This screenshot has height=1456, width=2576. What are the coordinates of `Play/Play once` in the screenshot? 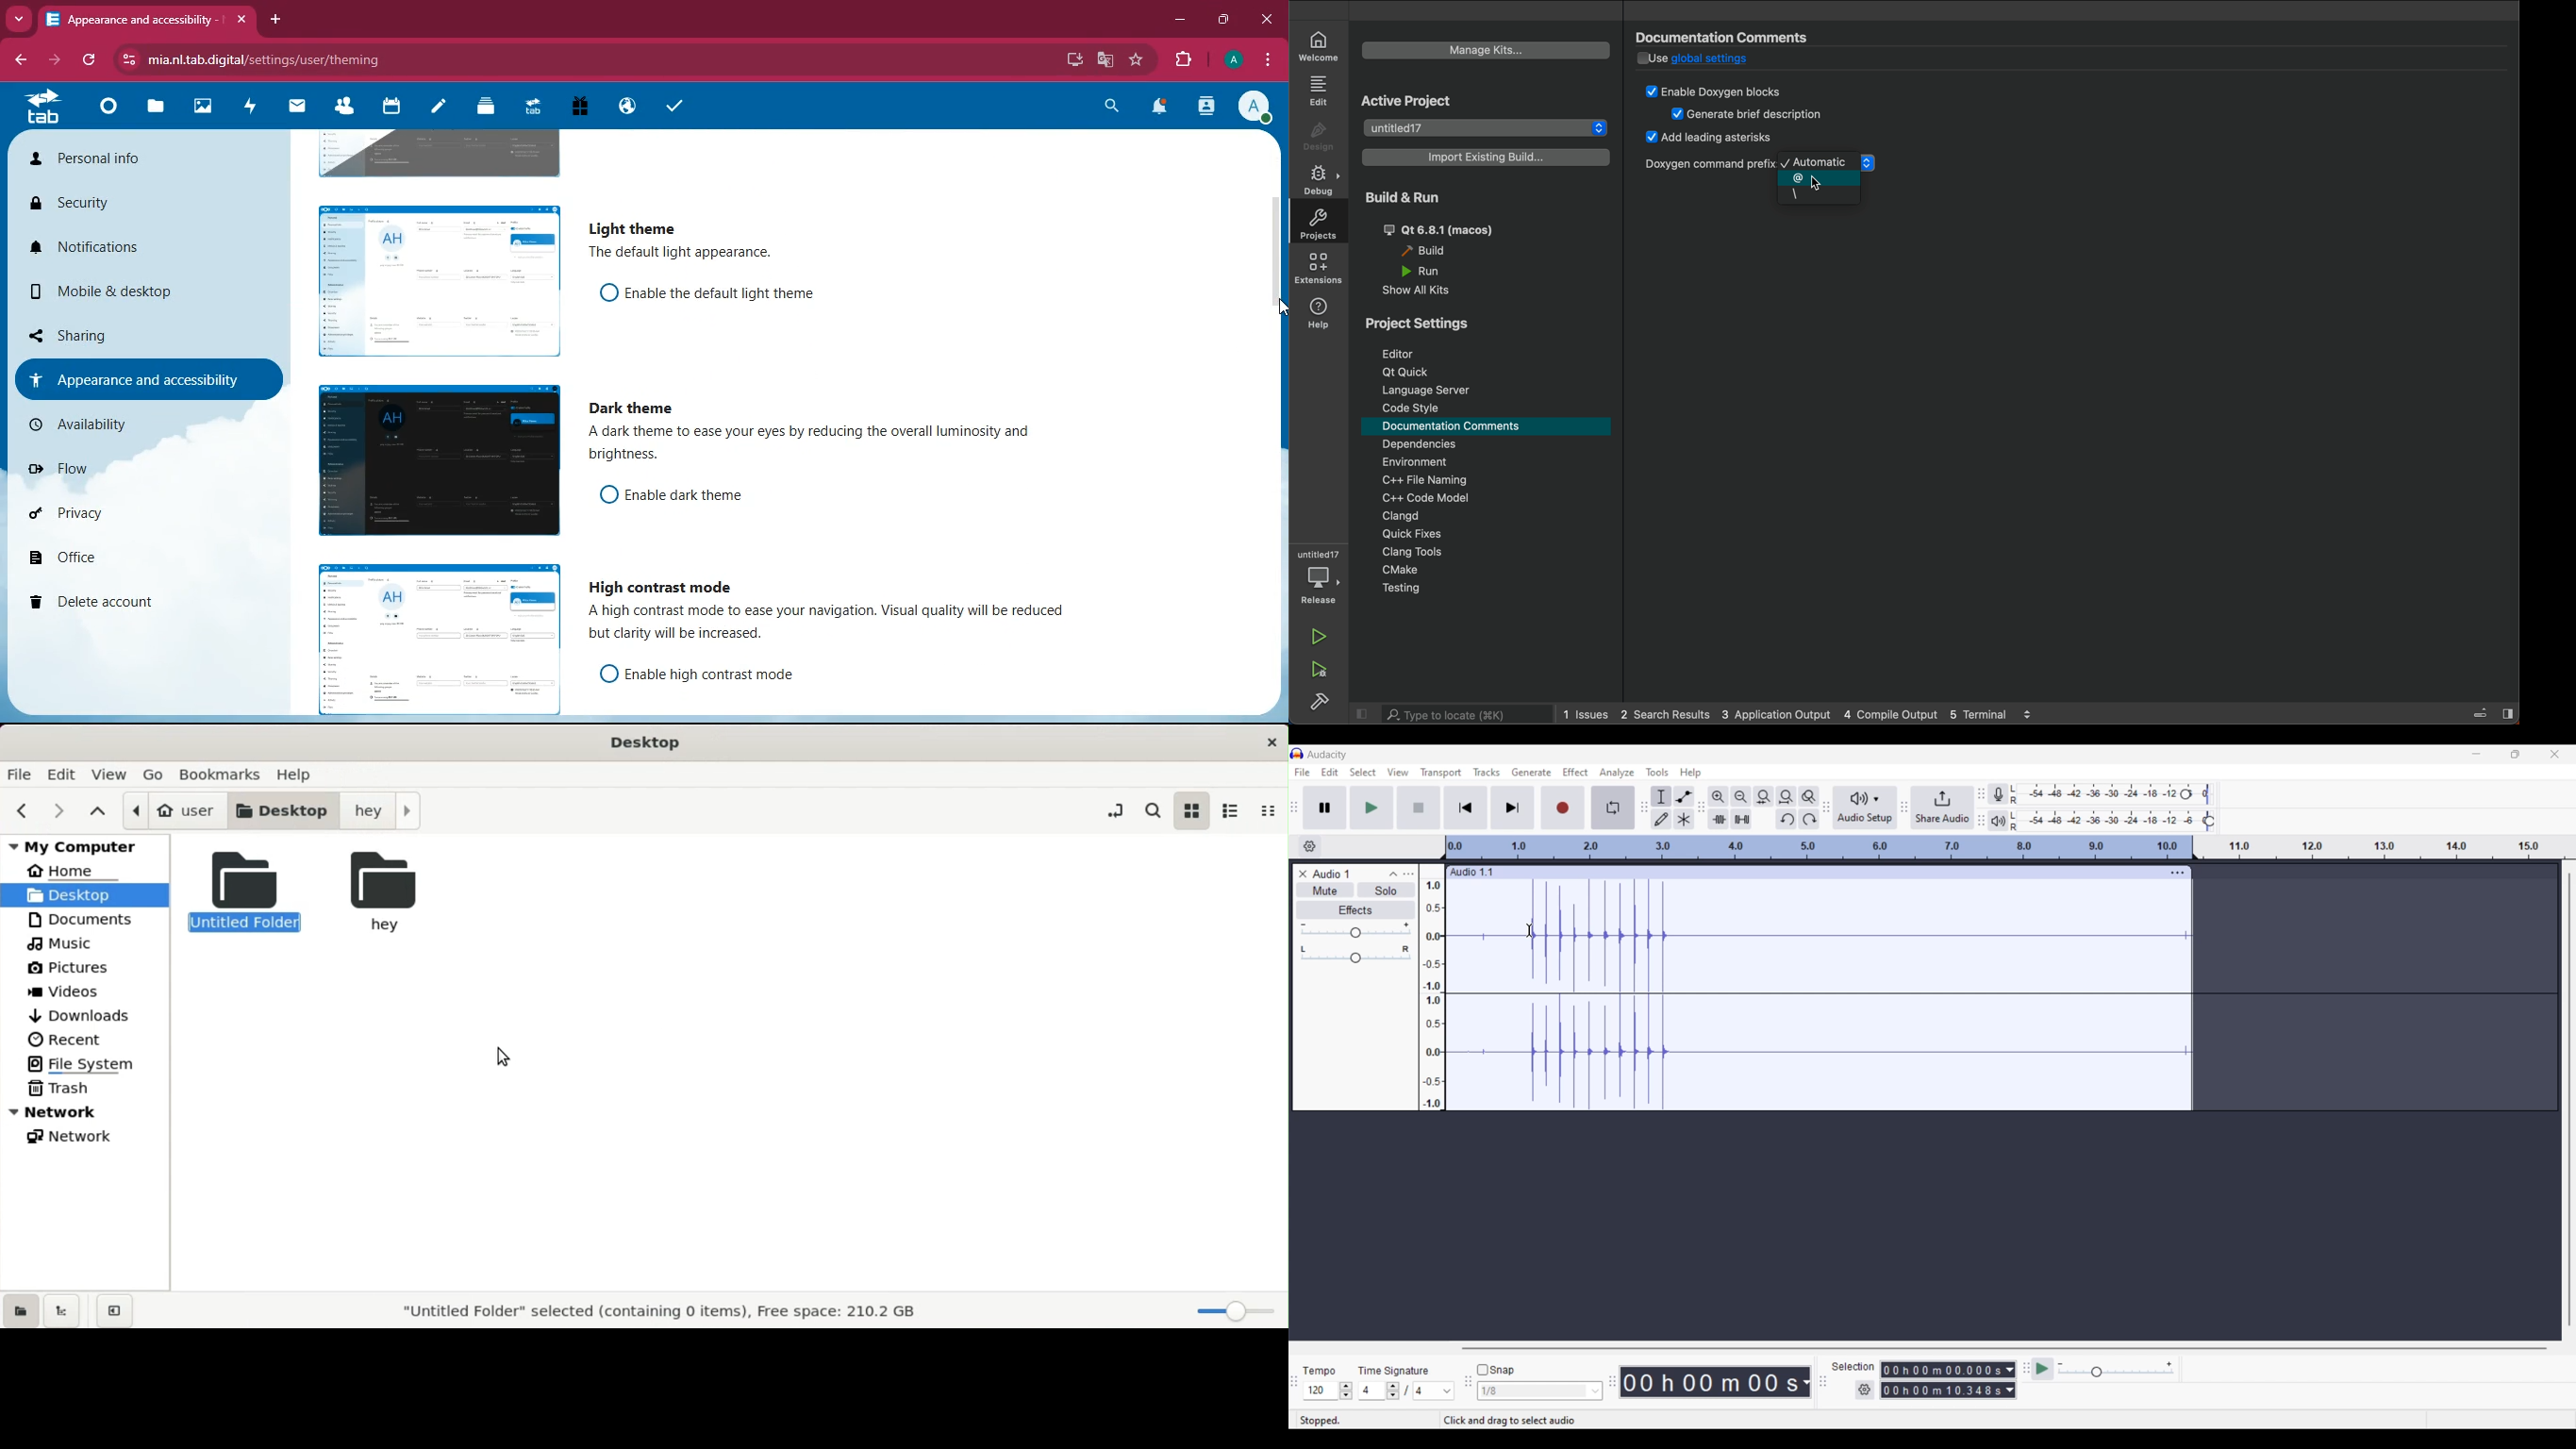 It's located at (1372, 807).